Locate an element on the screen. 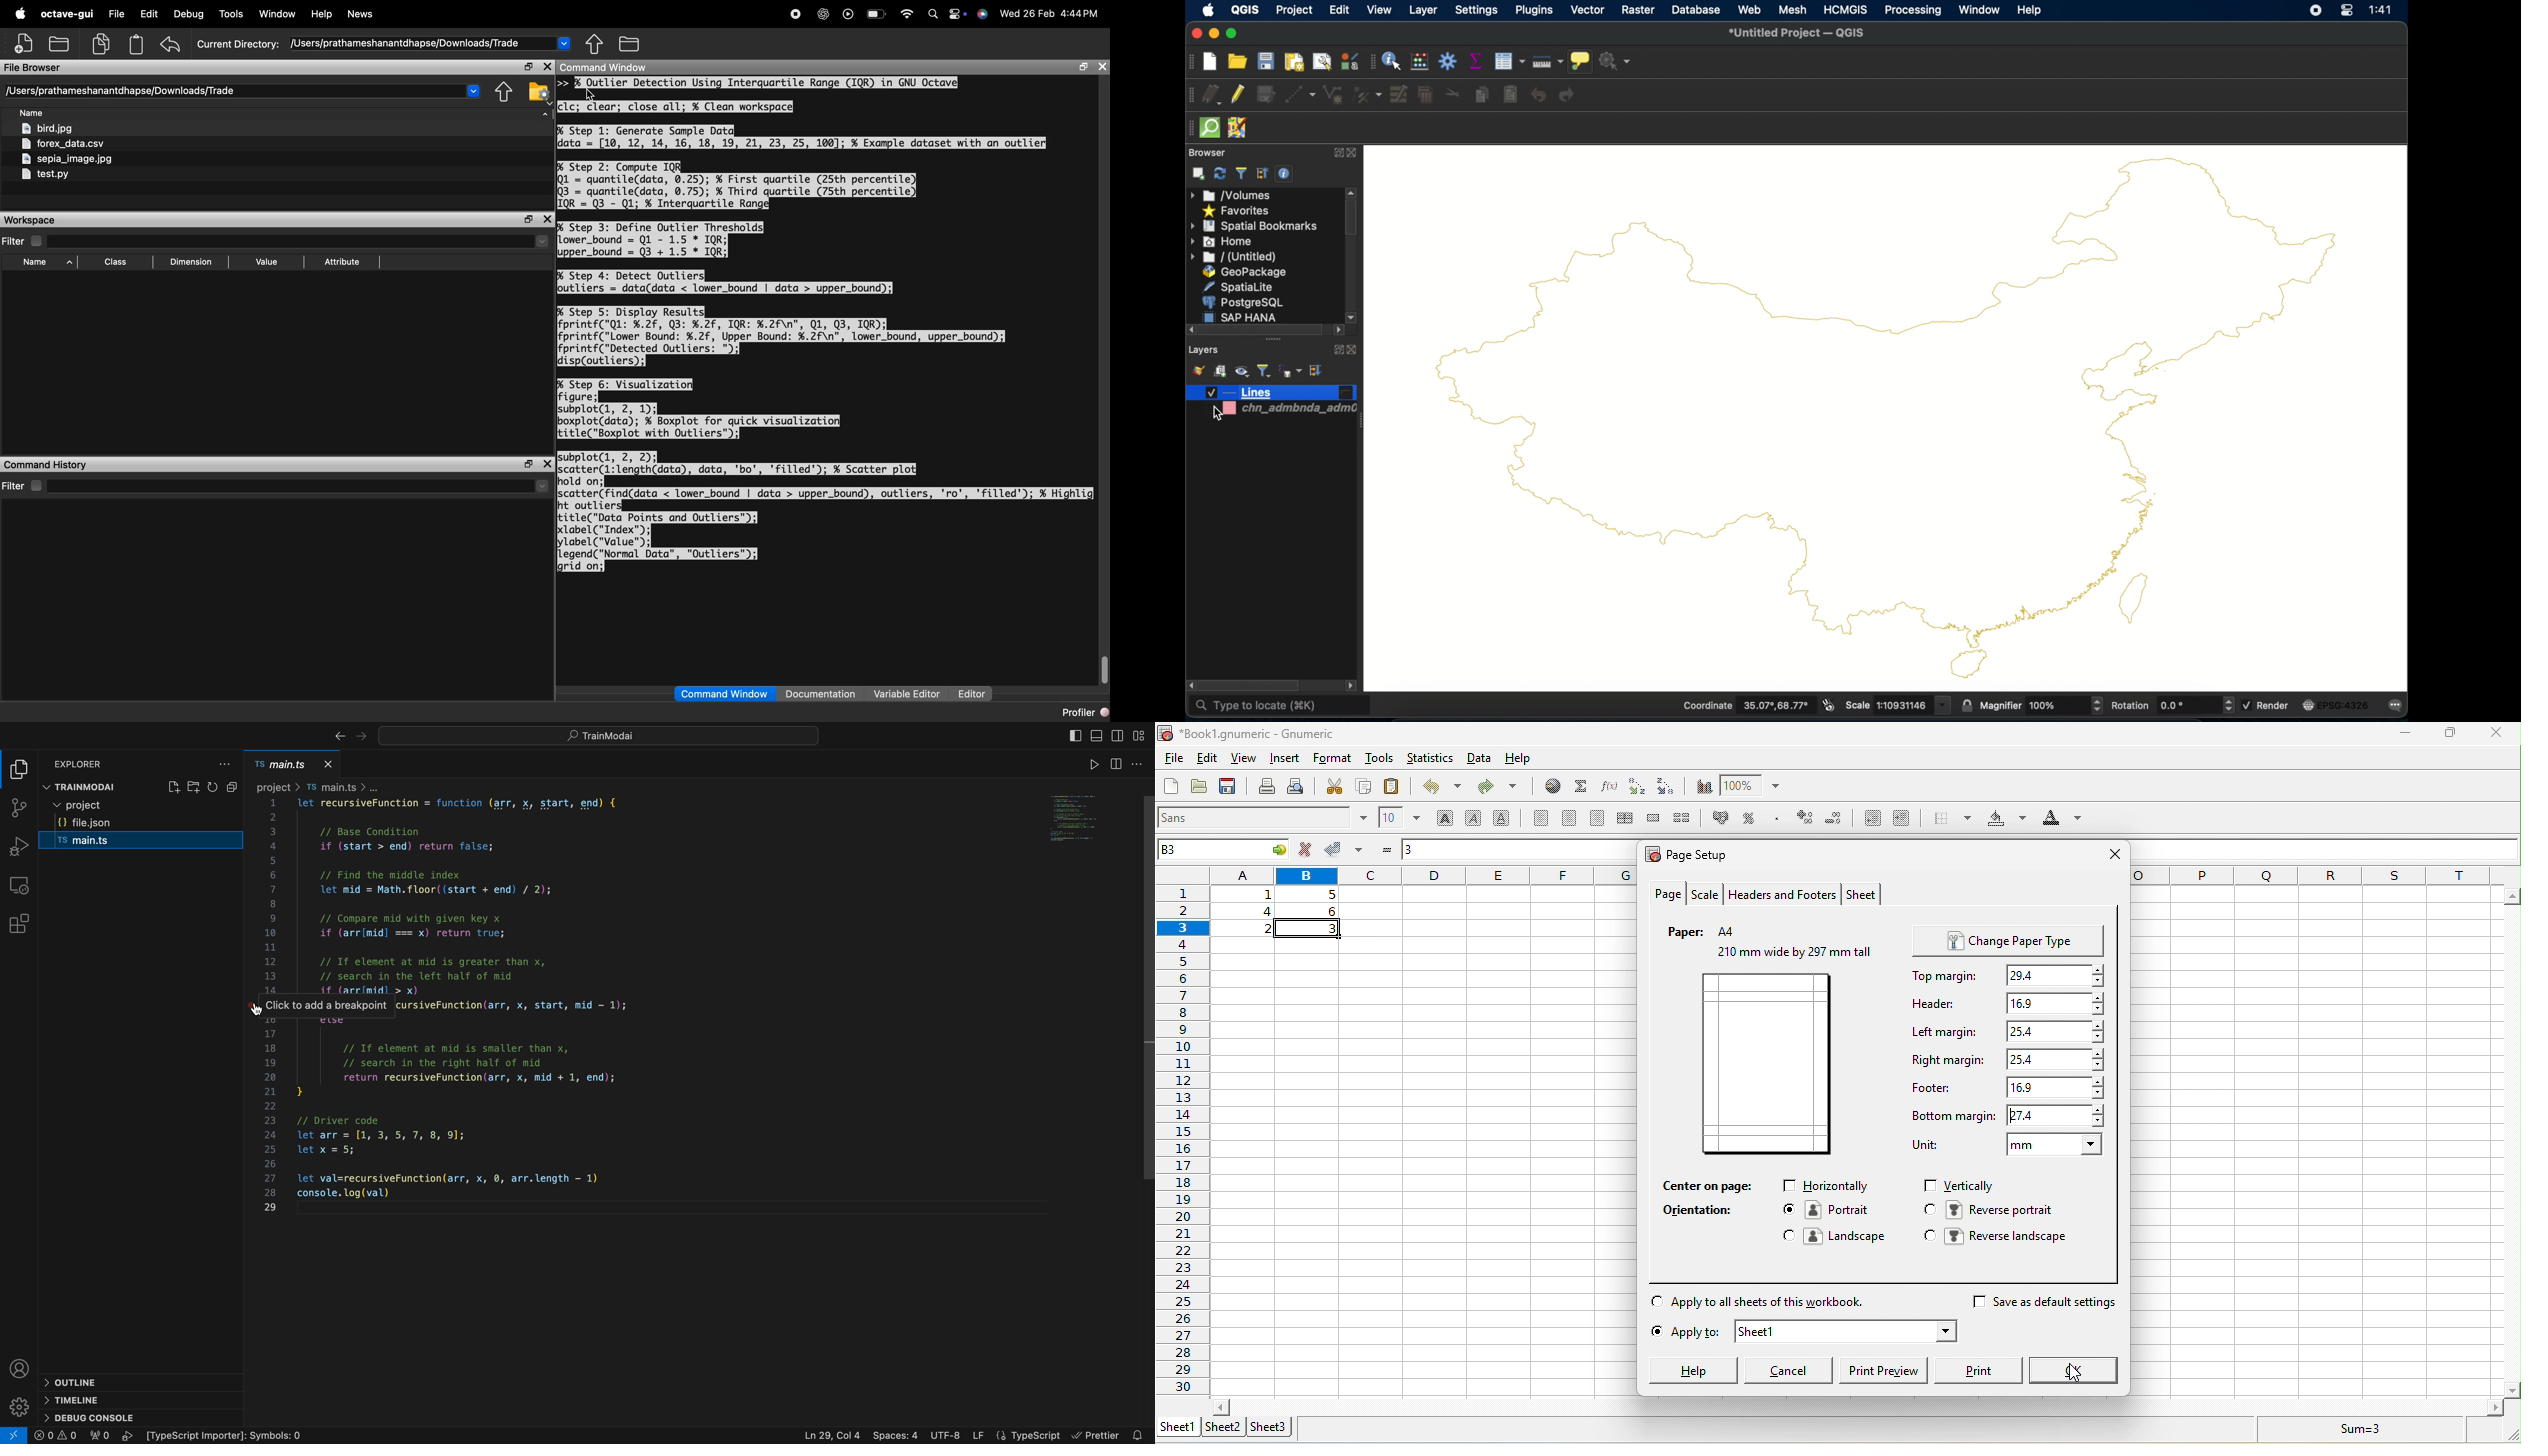 The height and width of the screenshot is (1456, 2548). close bar is located at coordinates (1061, 734).